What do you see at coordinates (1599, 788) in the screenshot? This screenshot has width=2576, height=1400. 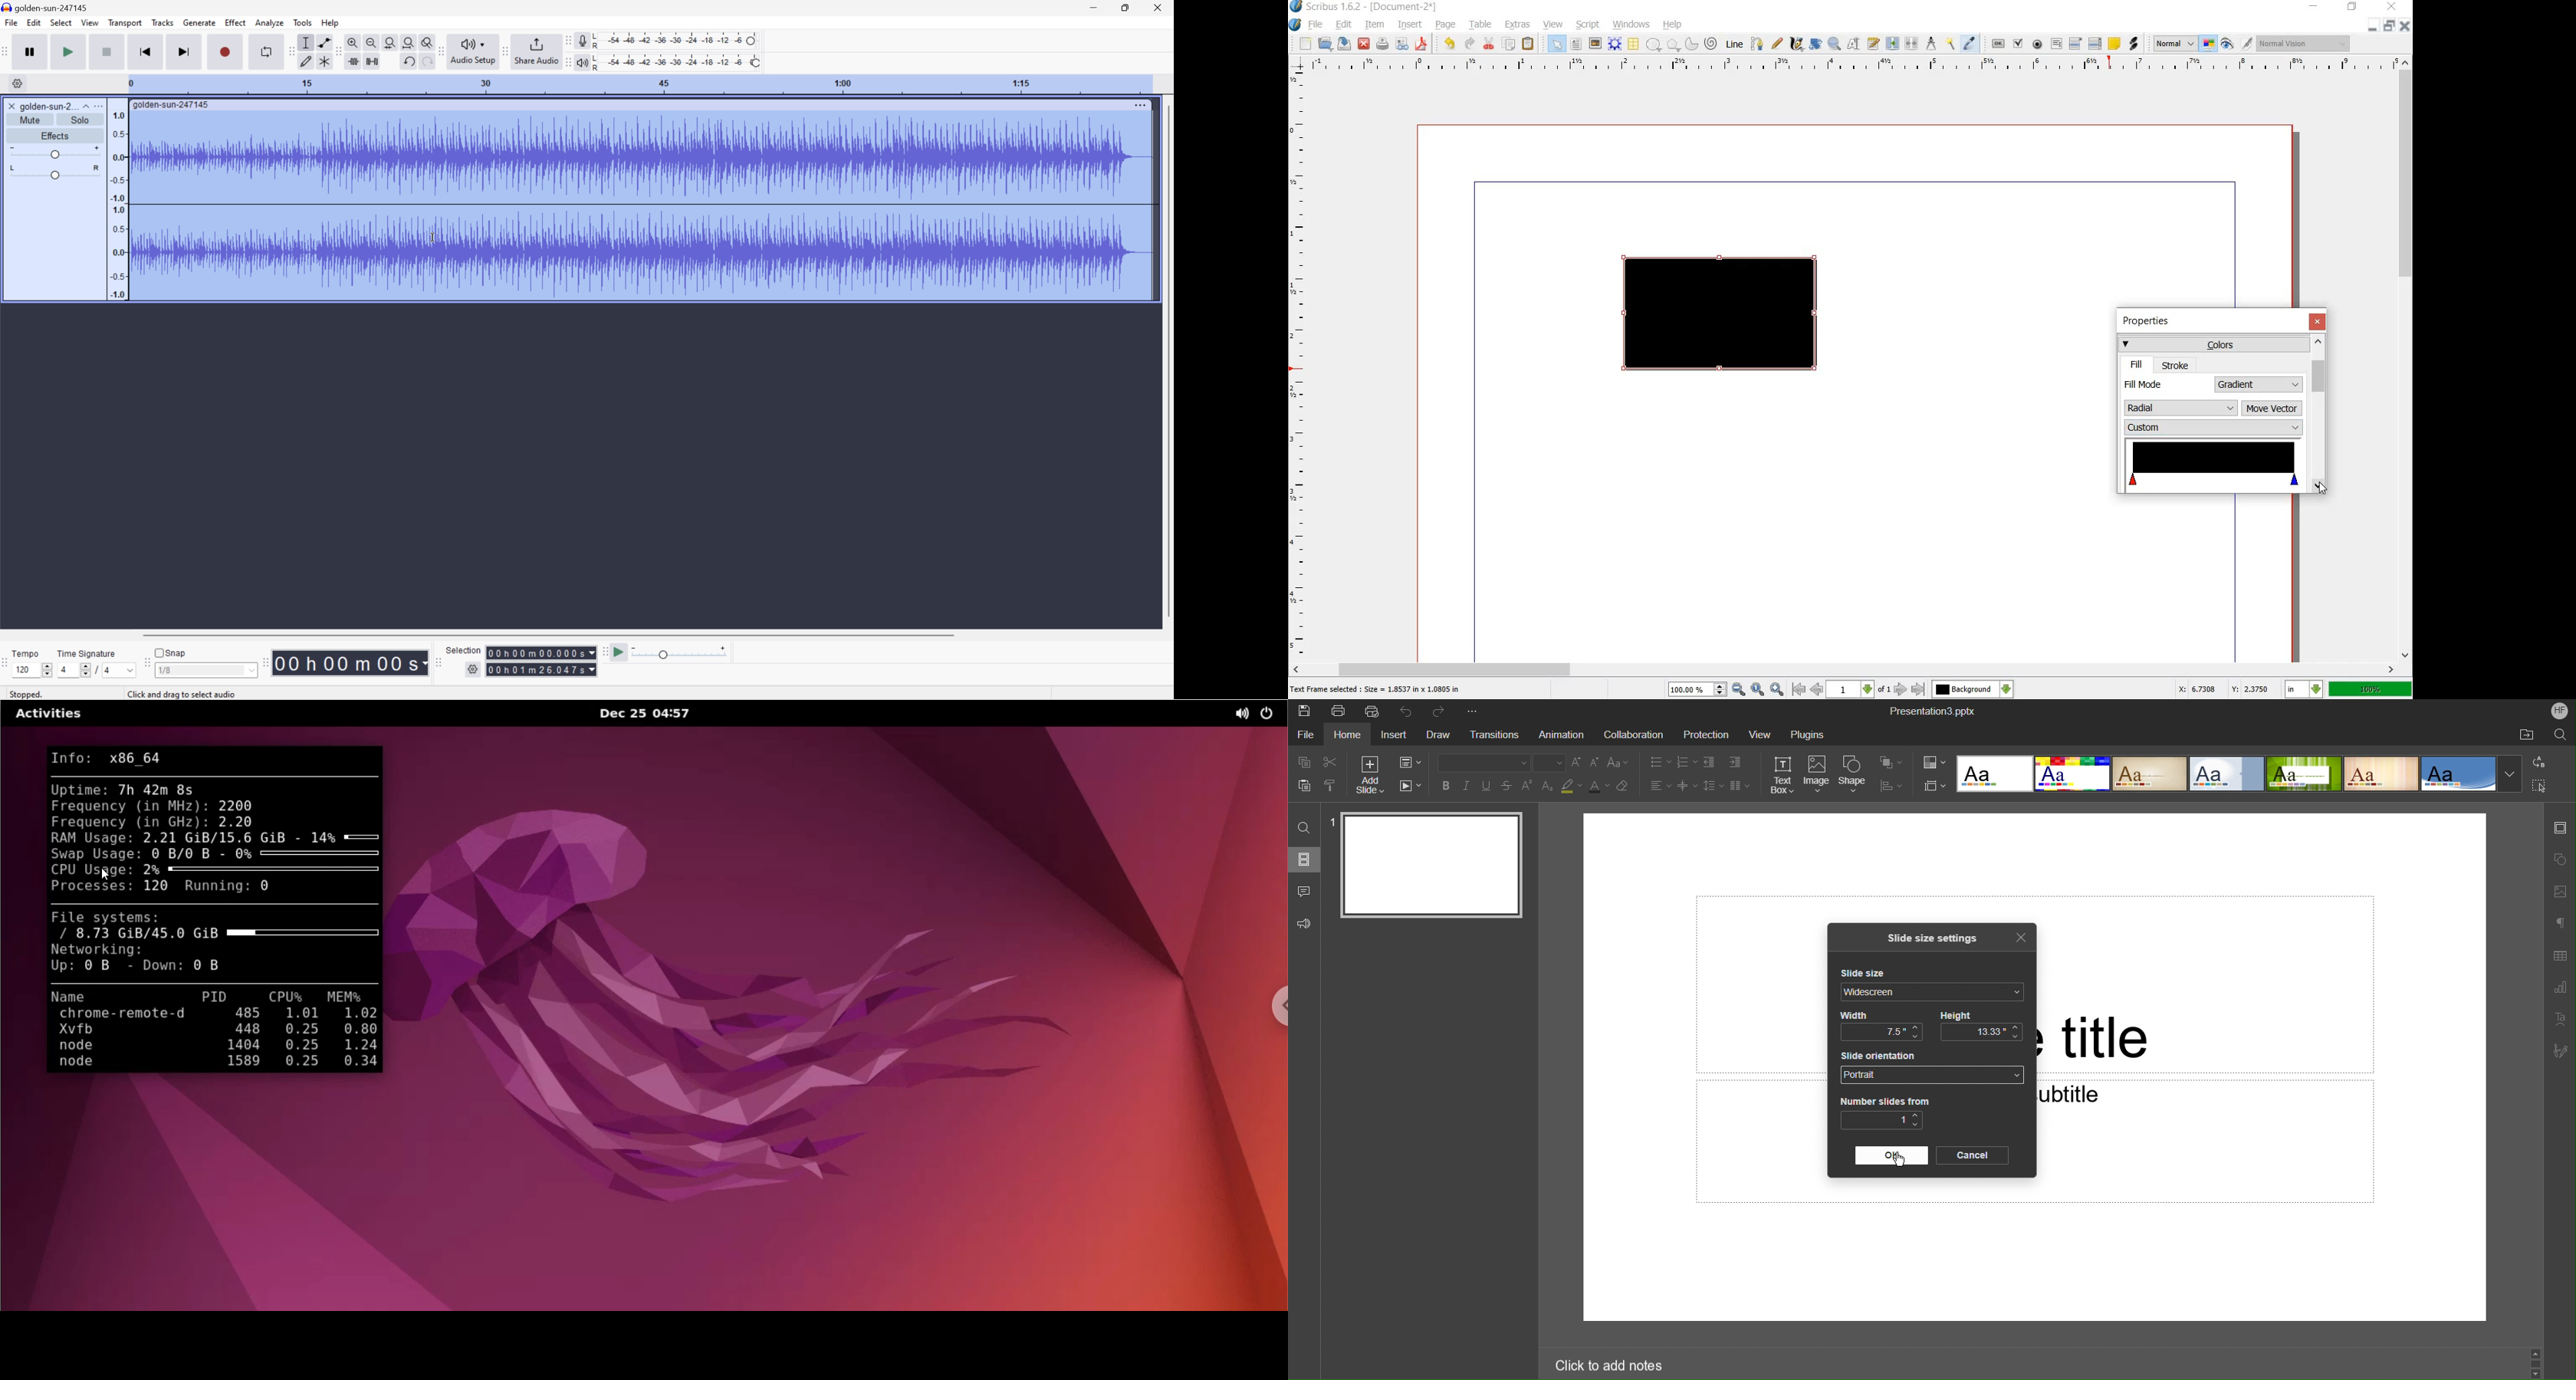 I see `Text Color` at bounding box center [1599, 788].